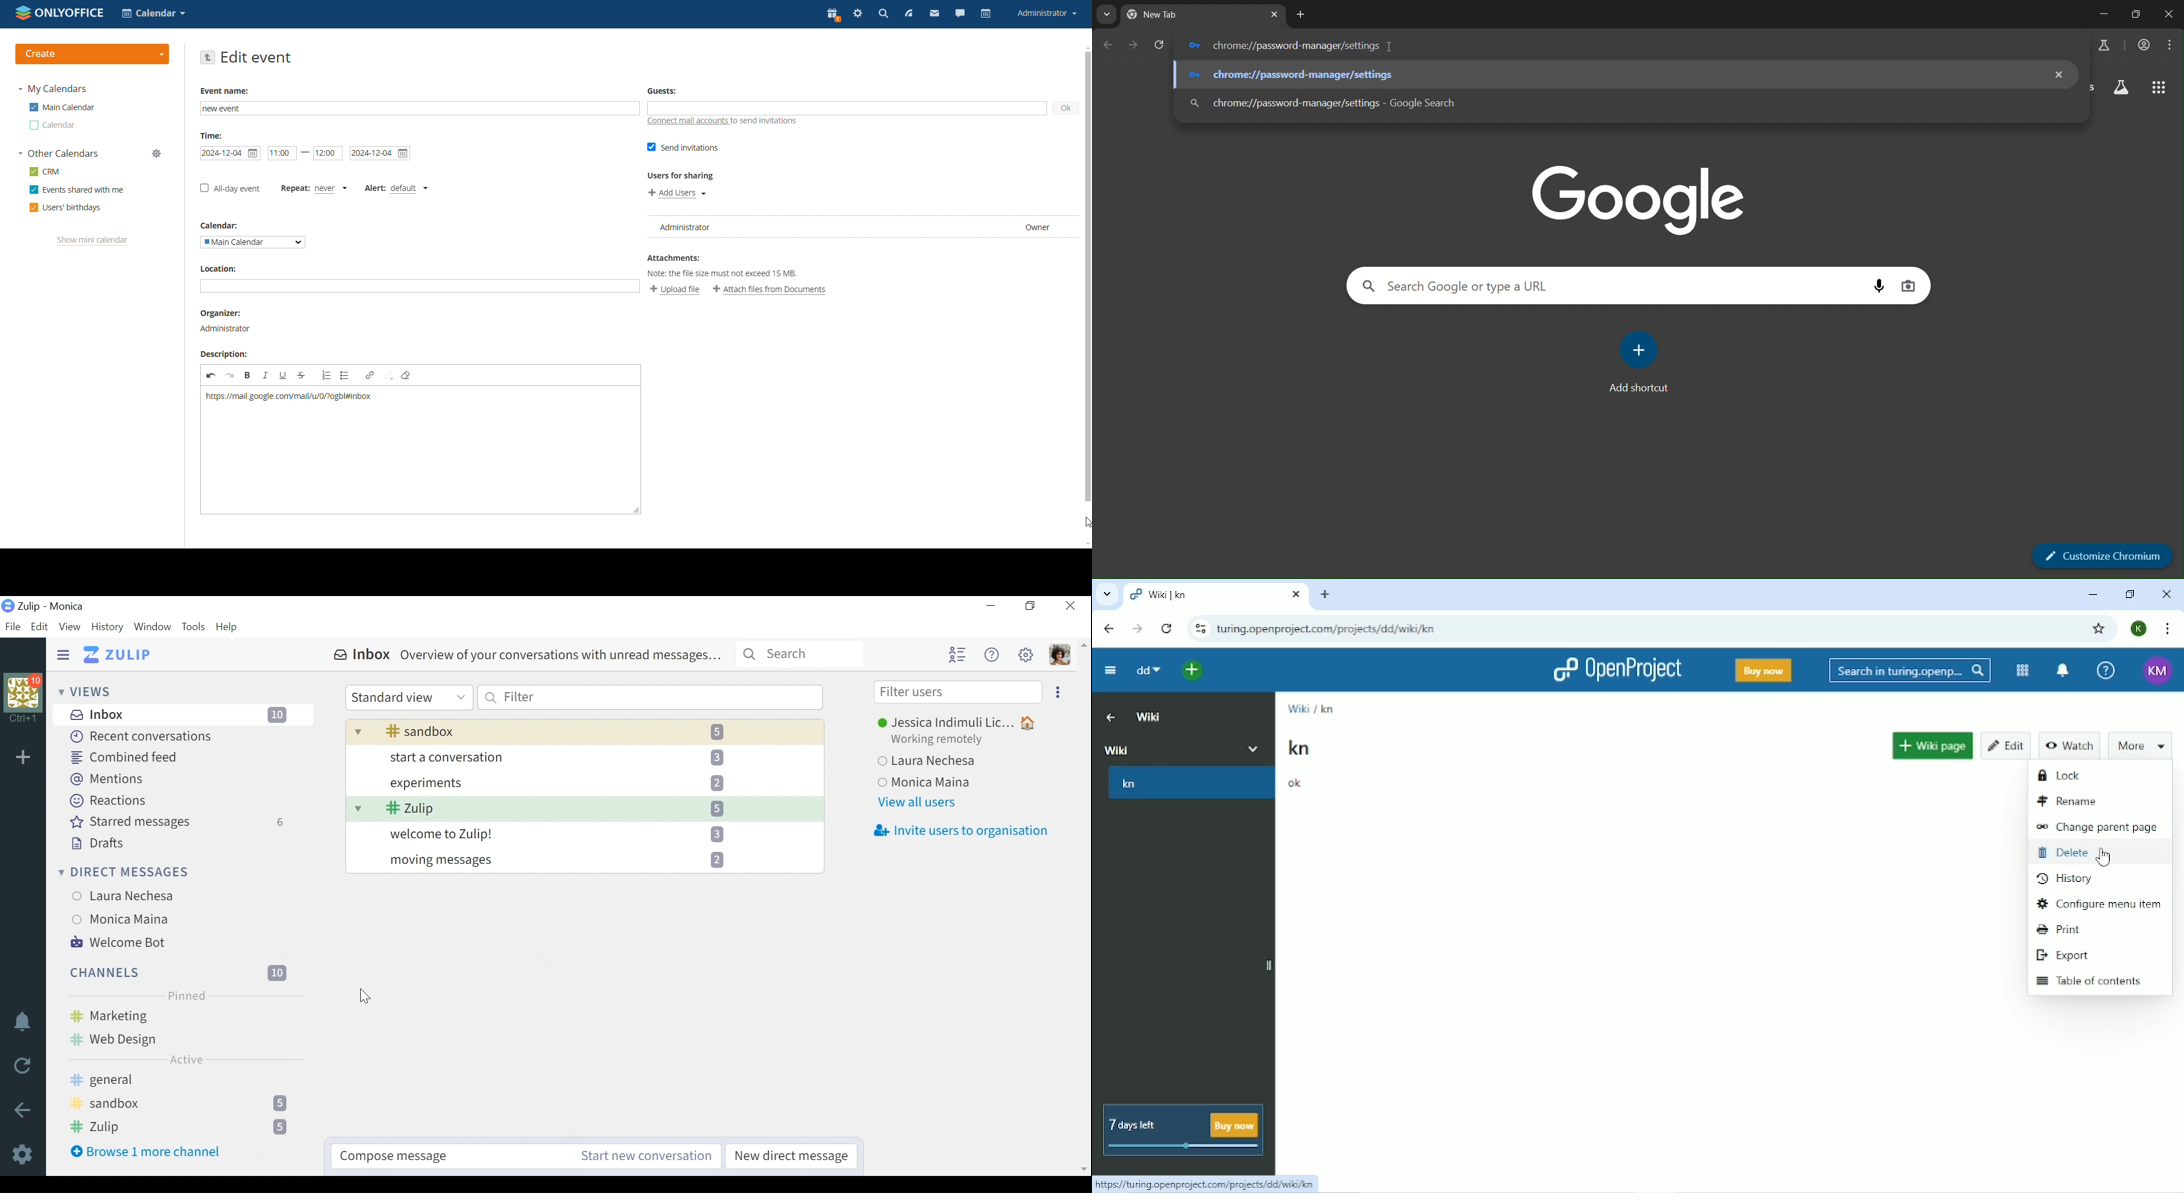  Describe the element at coordinates (454, 1156) in the screenshot. I see `Compose message` at that location.